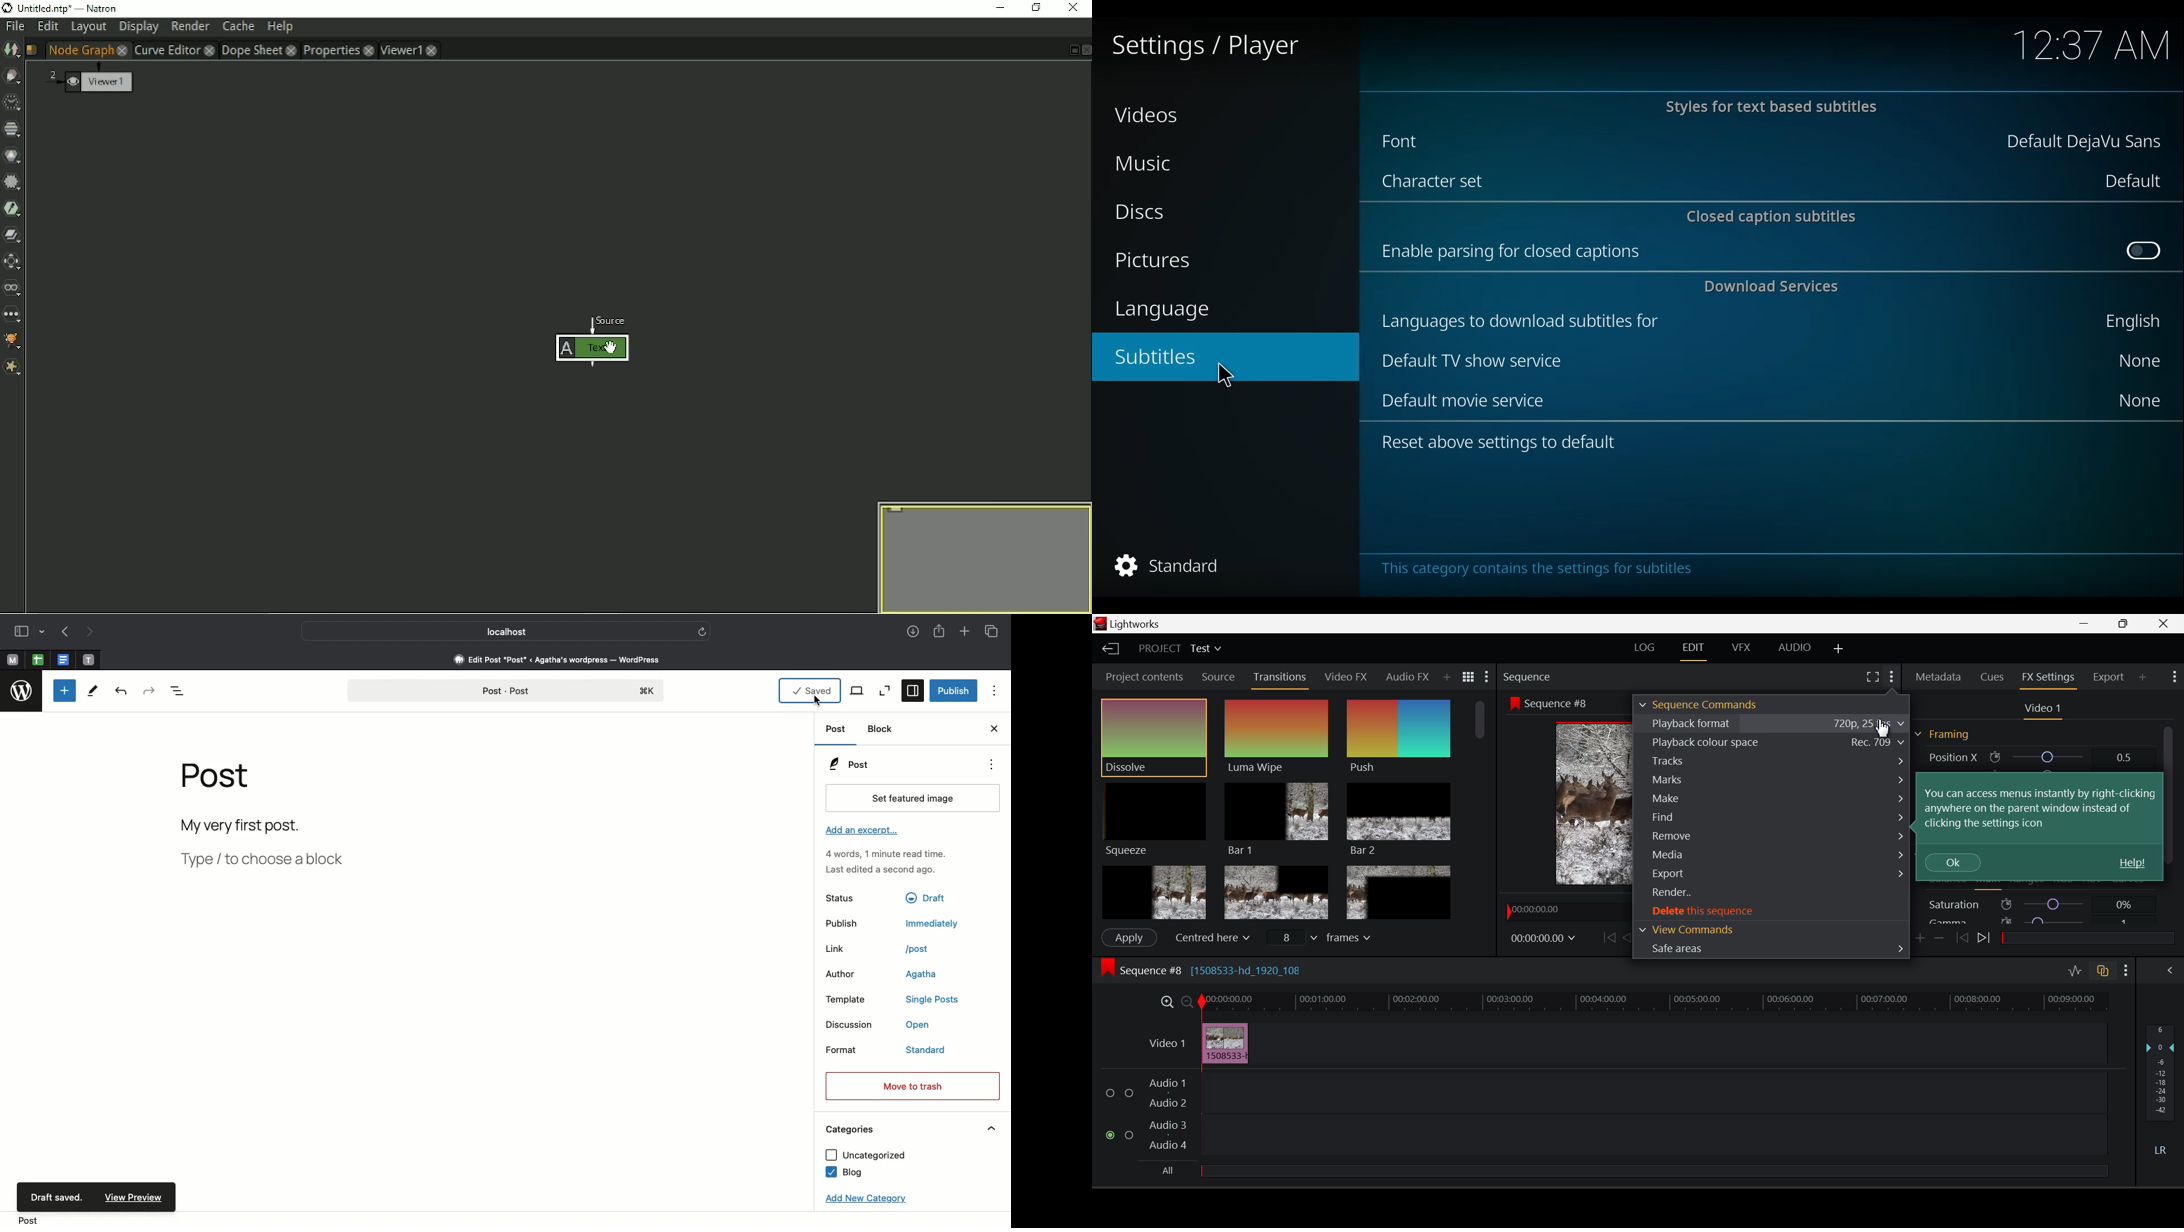  I want to click on frames input, so click(1325, 939).